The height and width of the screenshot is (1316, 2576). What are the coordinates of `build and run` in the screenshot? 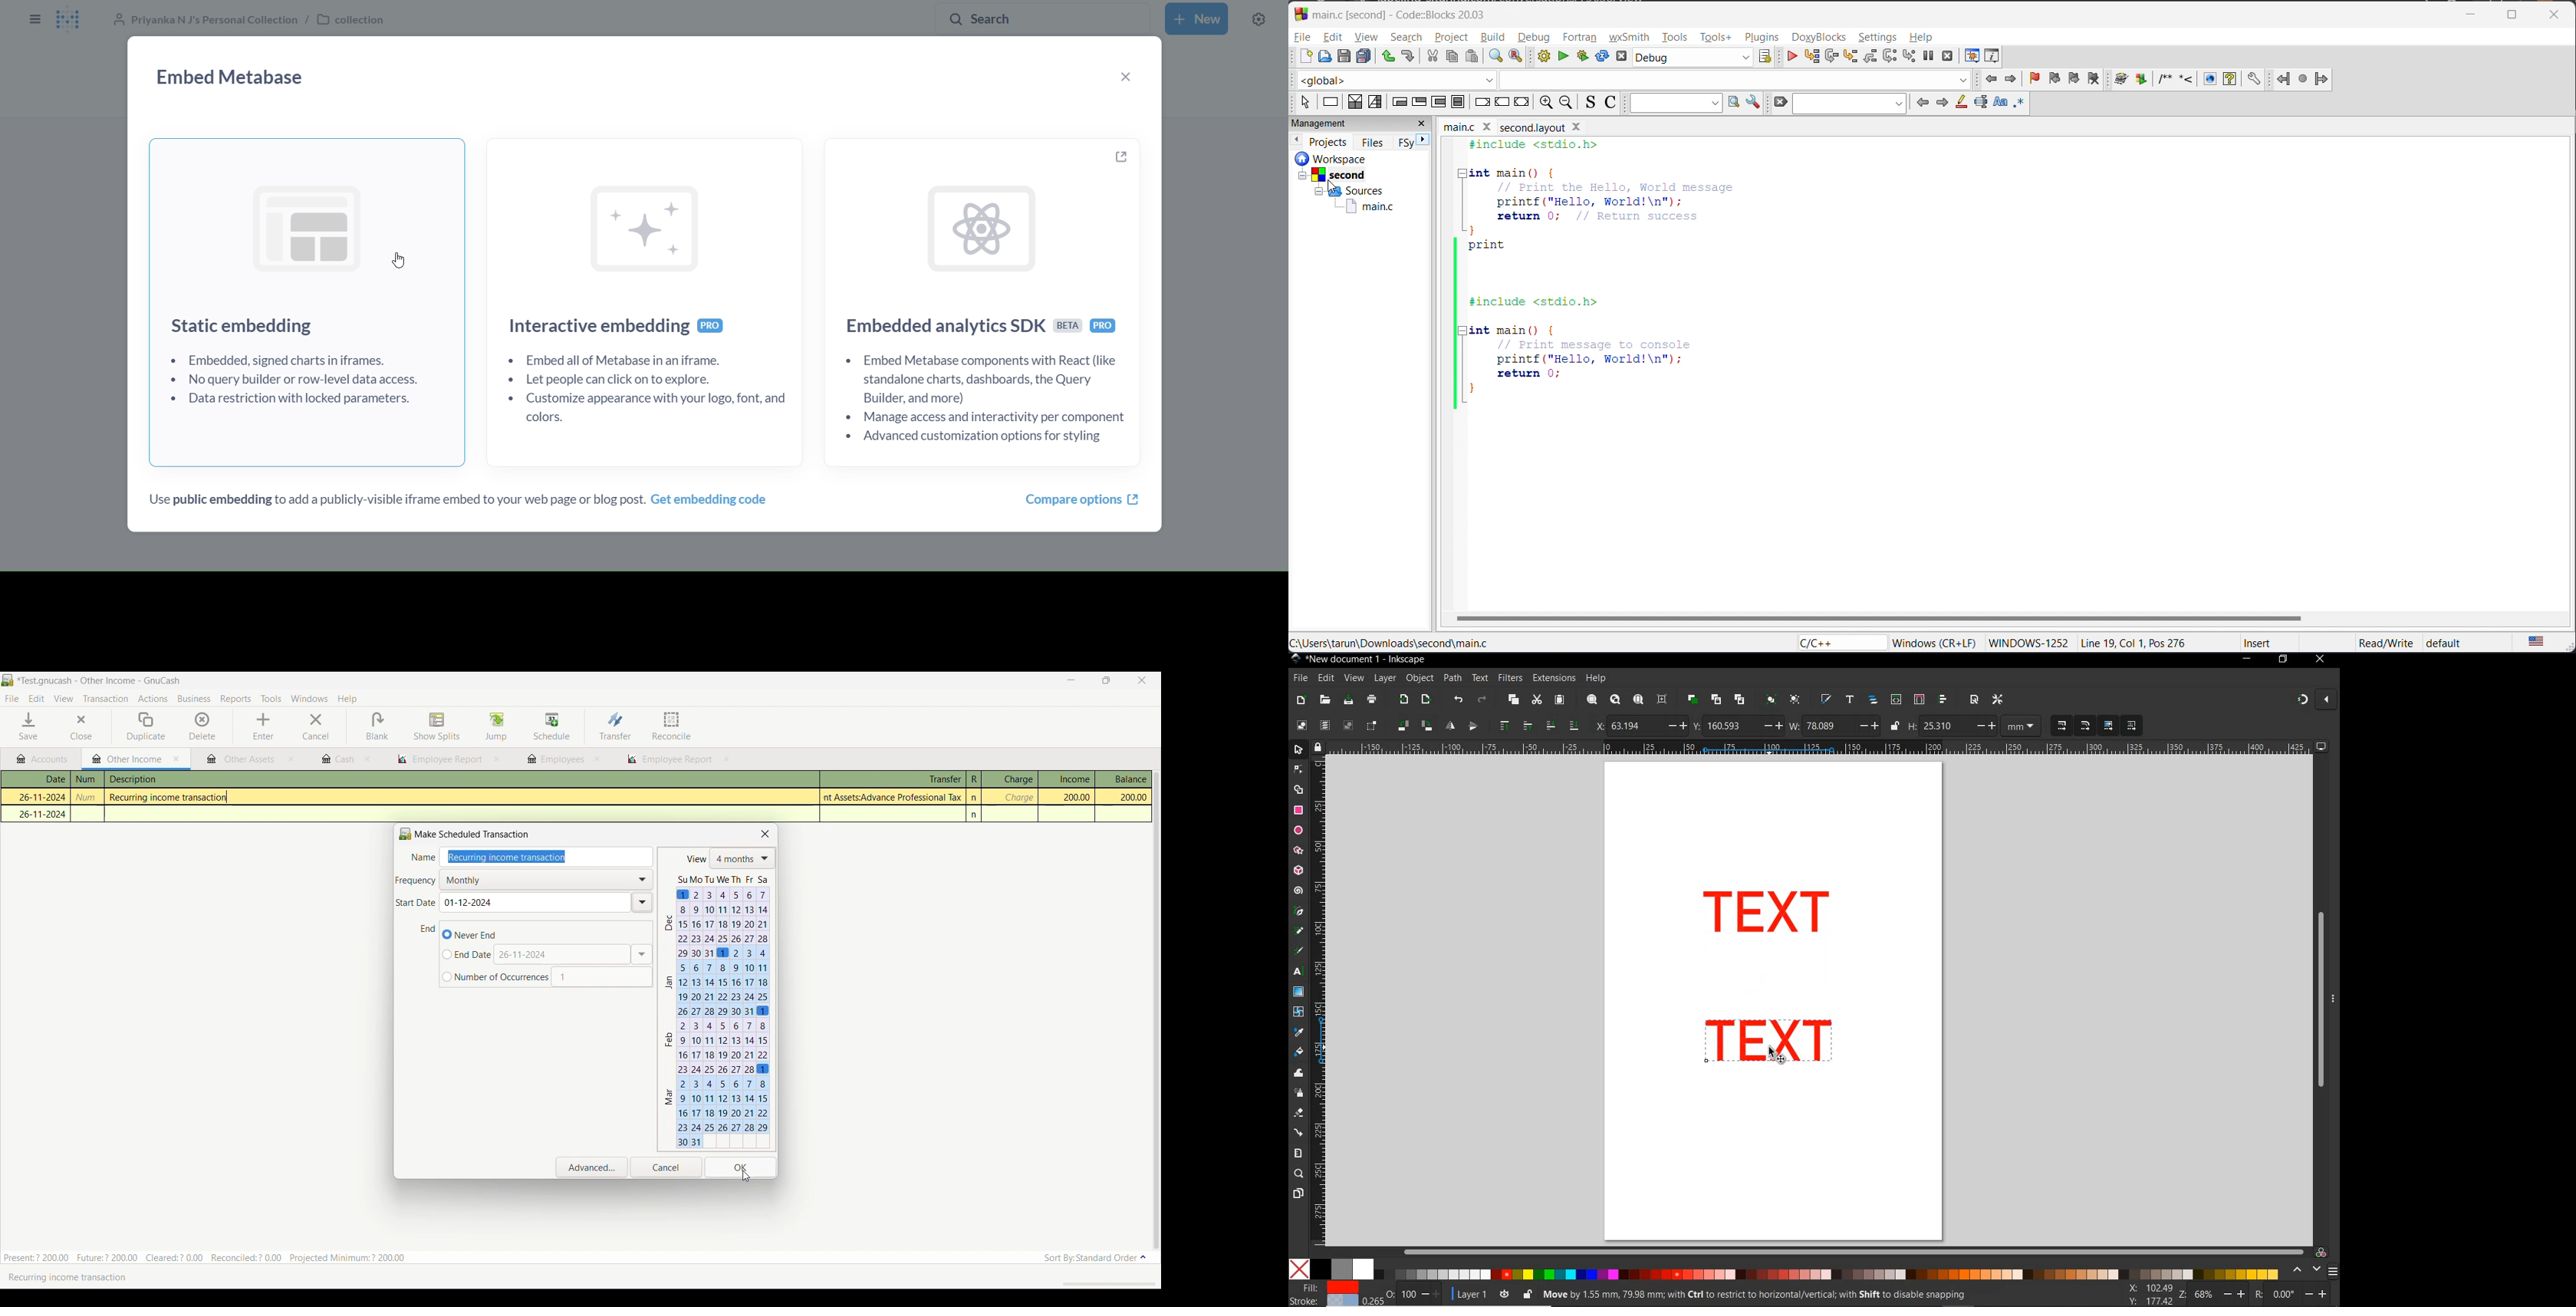 It's located at (1583, 55).